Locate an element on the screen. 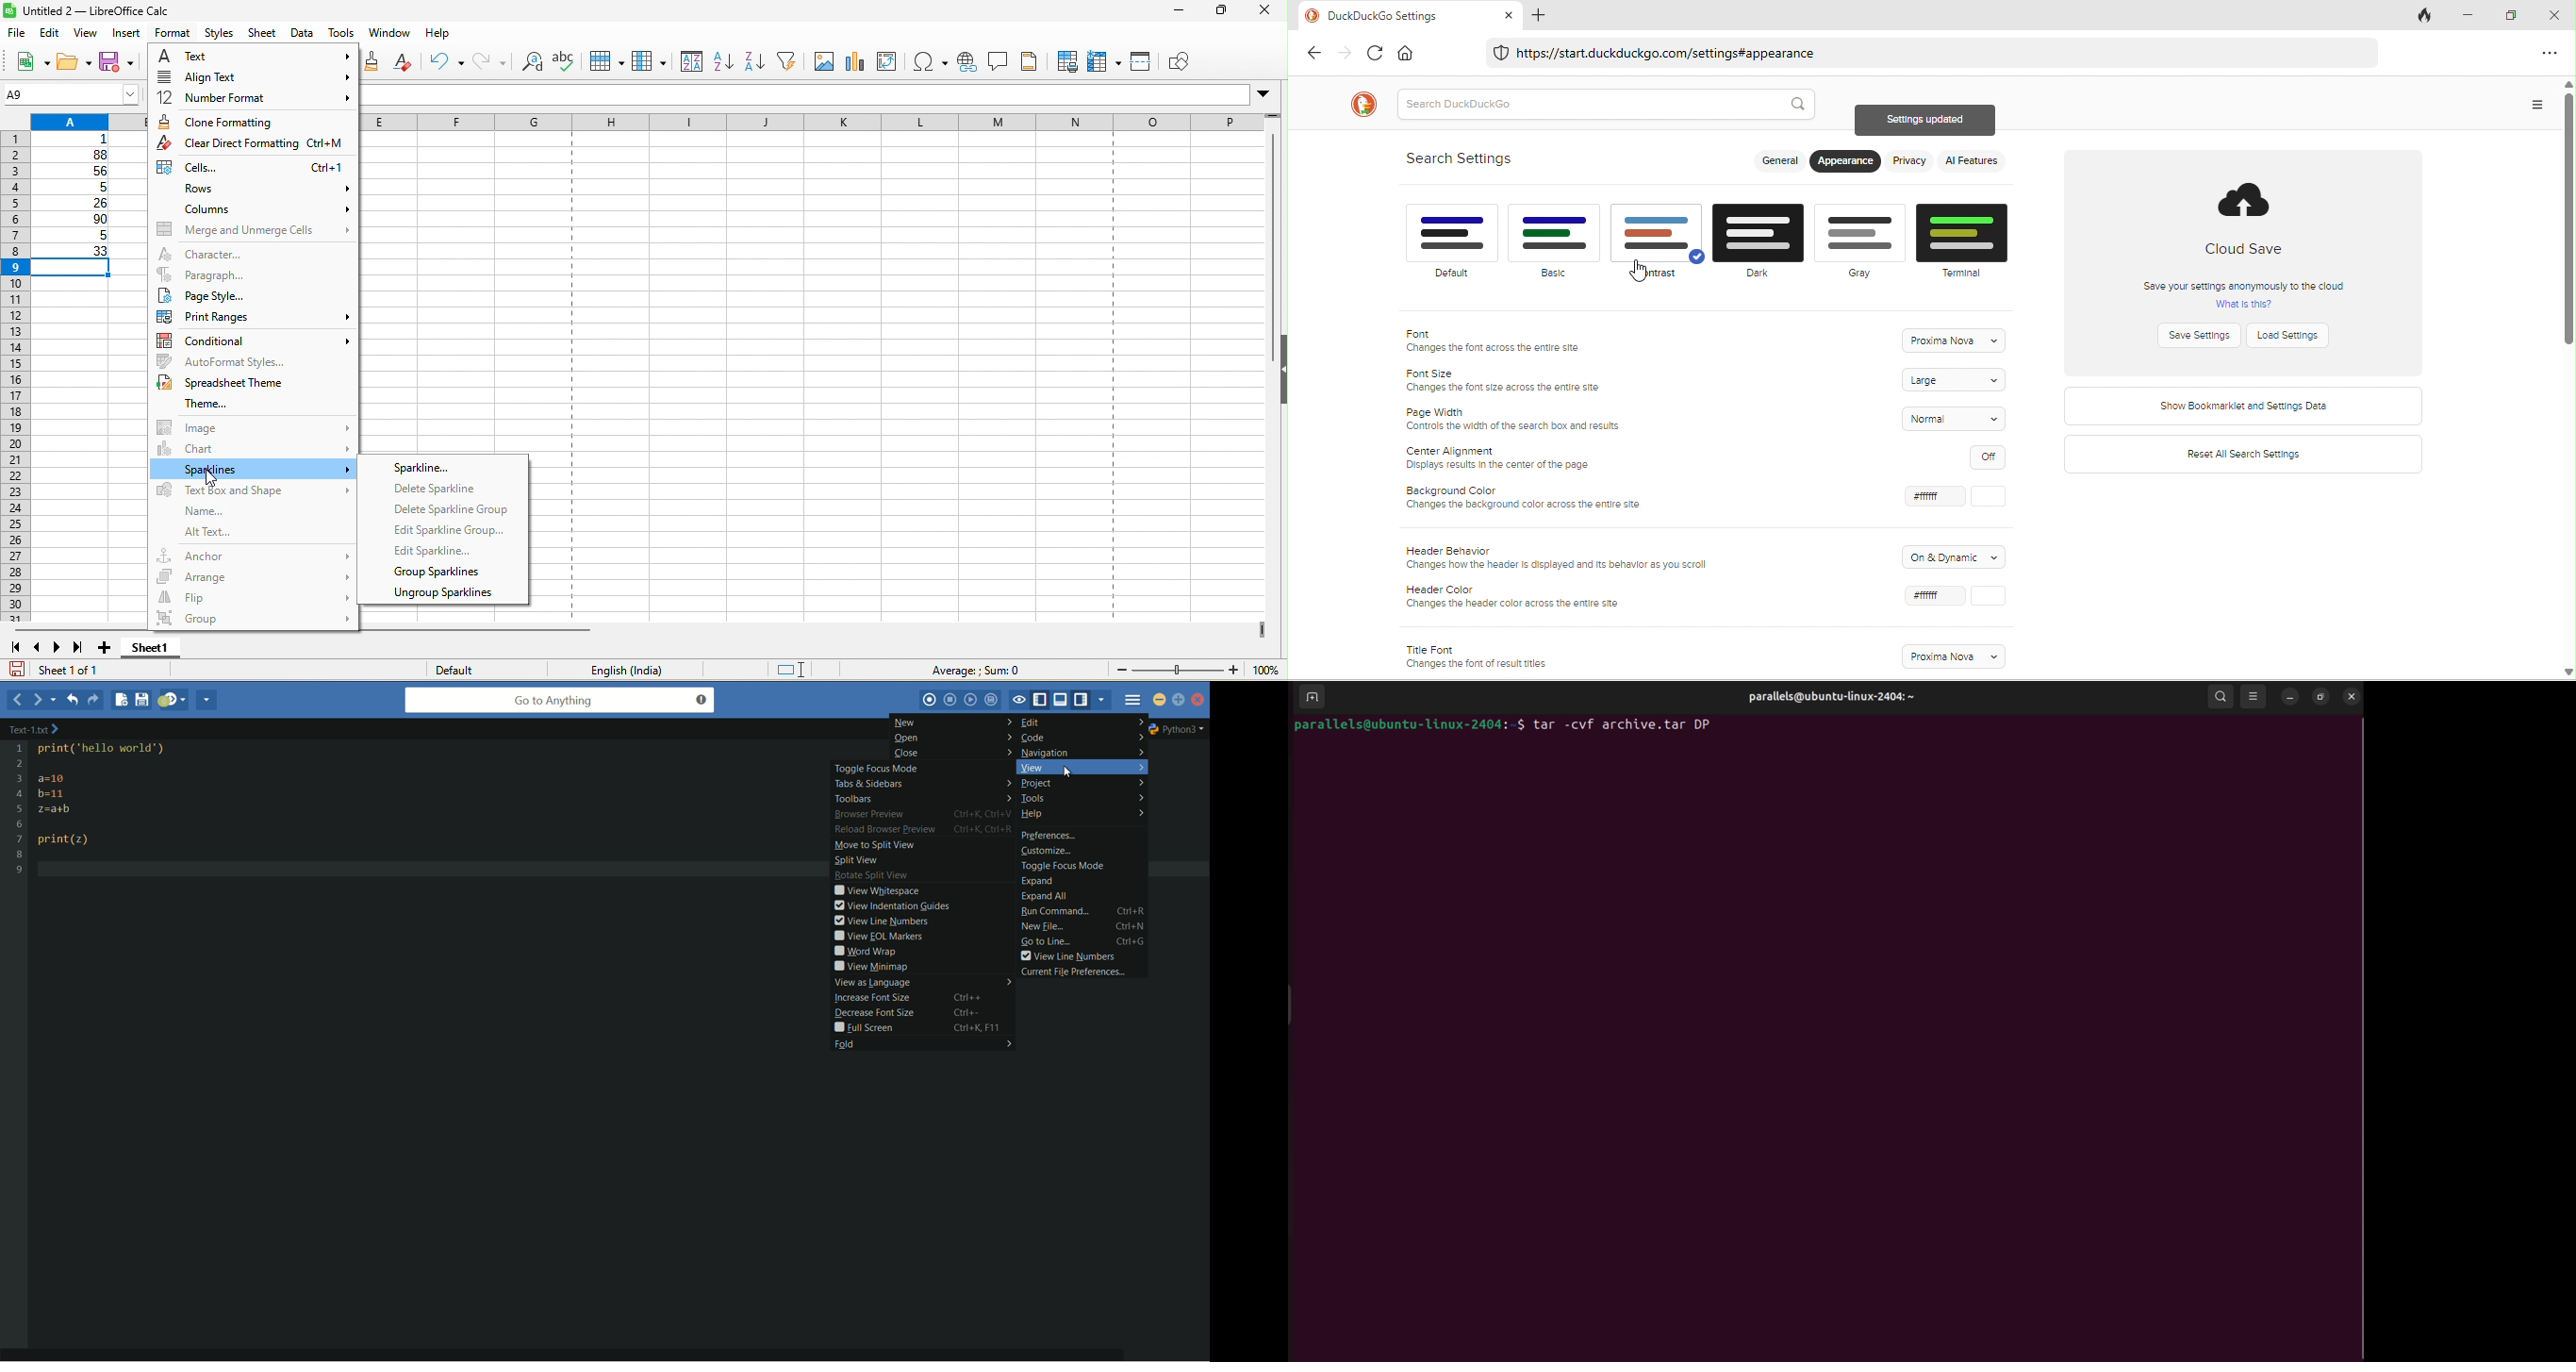  add sheet is located at coordinates (107, 648).